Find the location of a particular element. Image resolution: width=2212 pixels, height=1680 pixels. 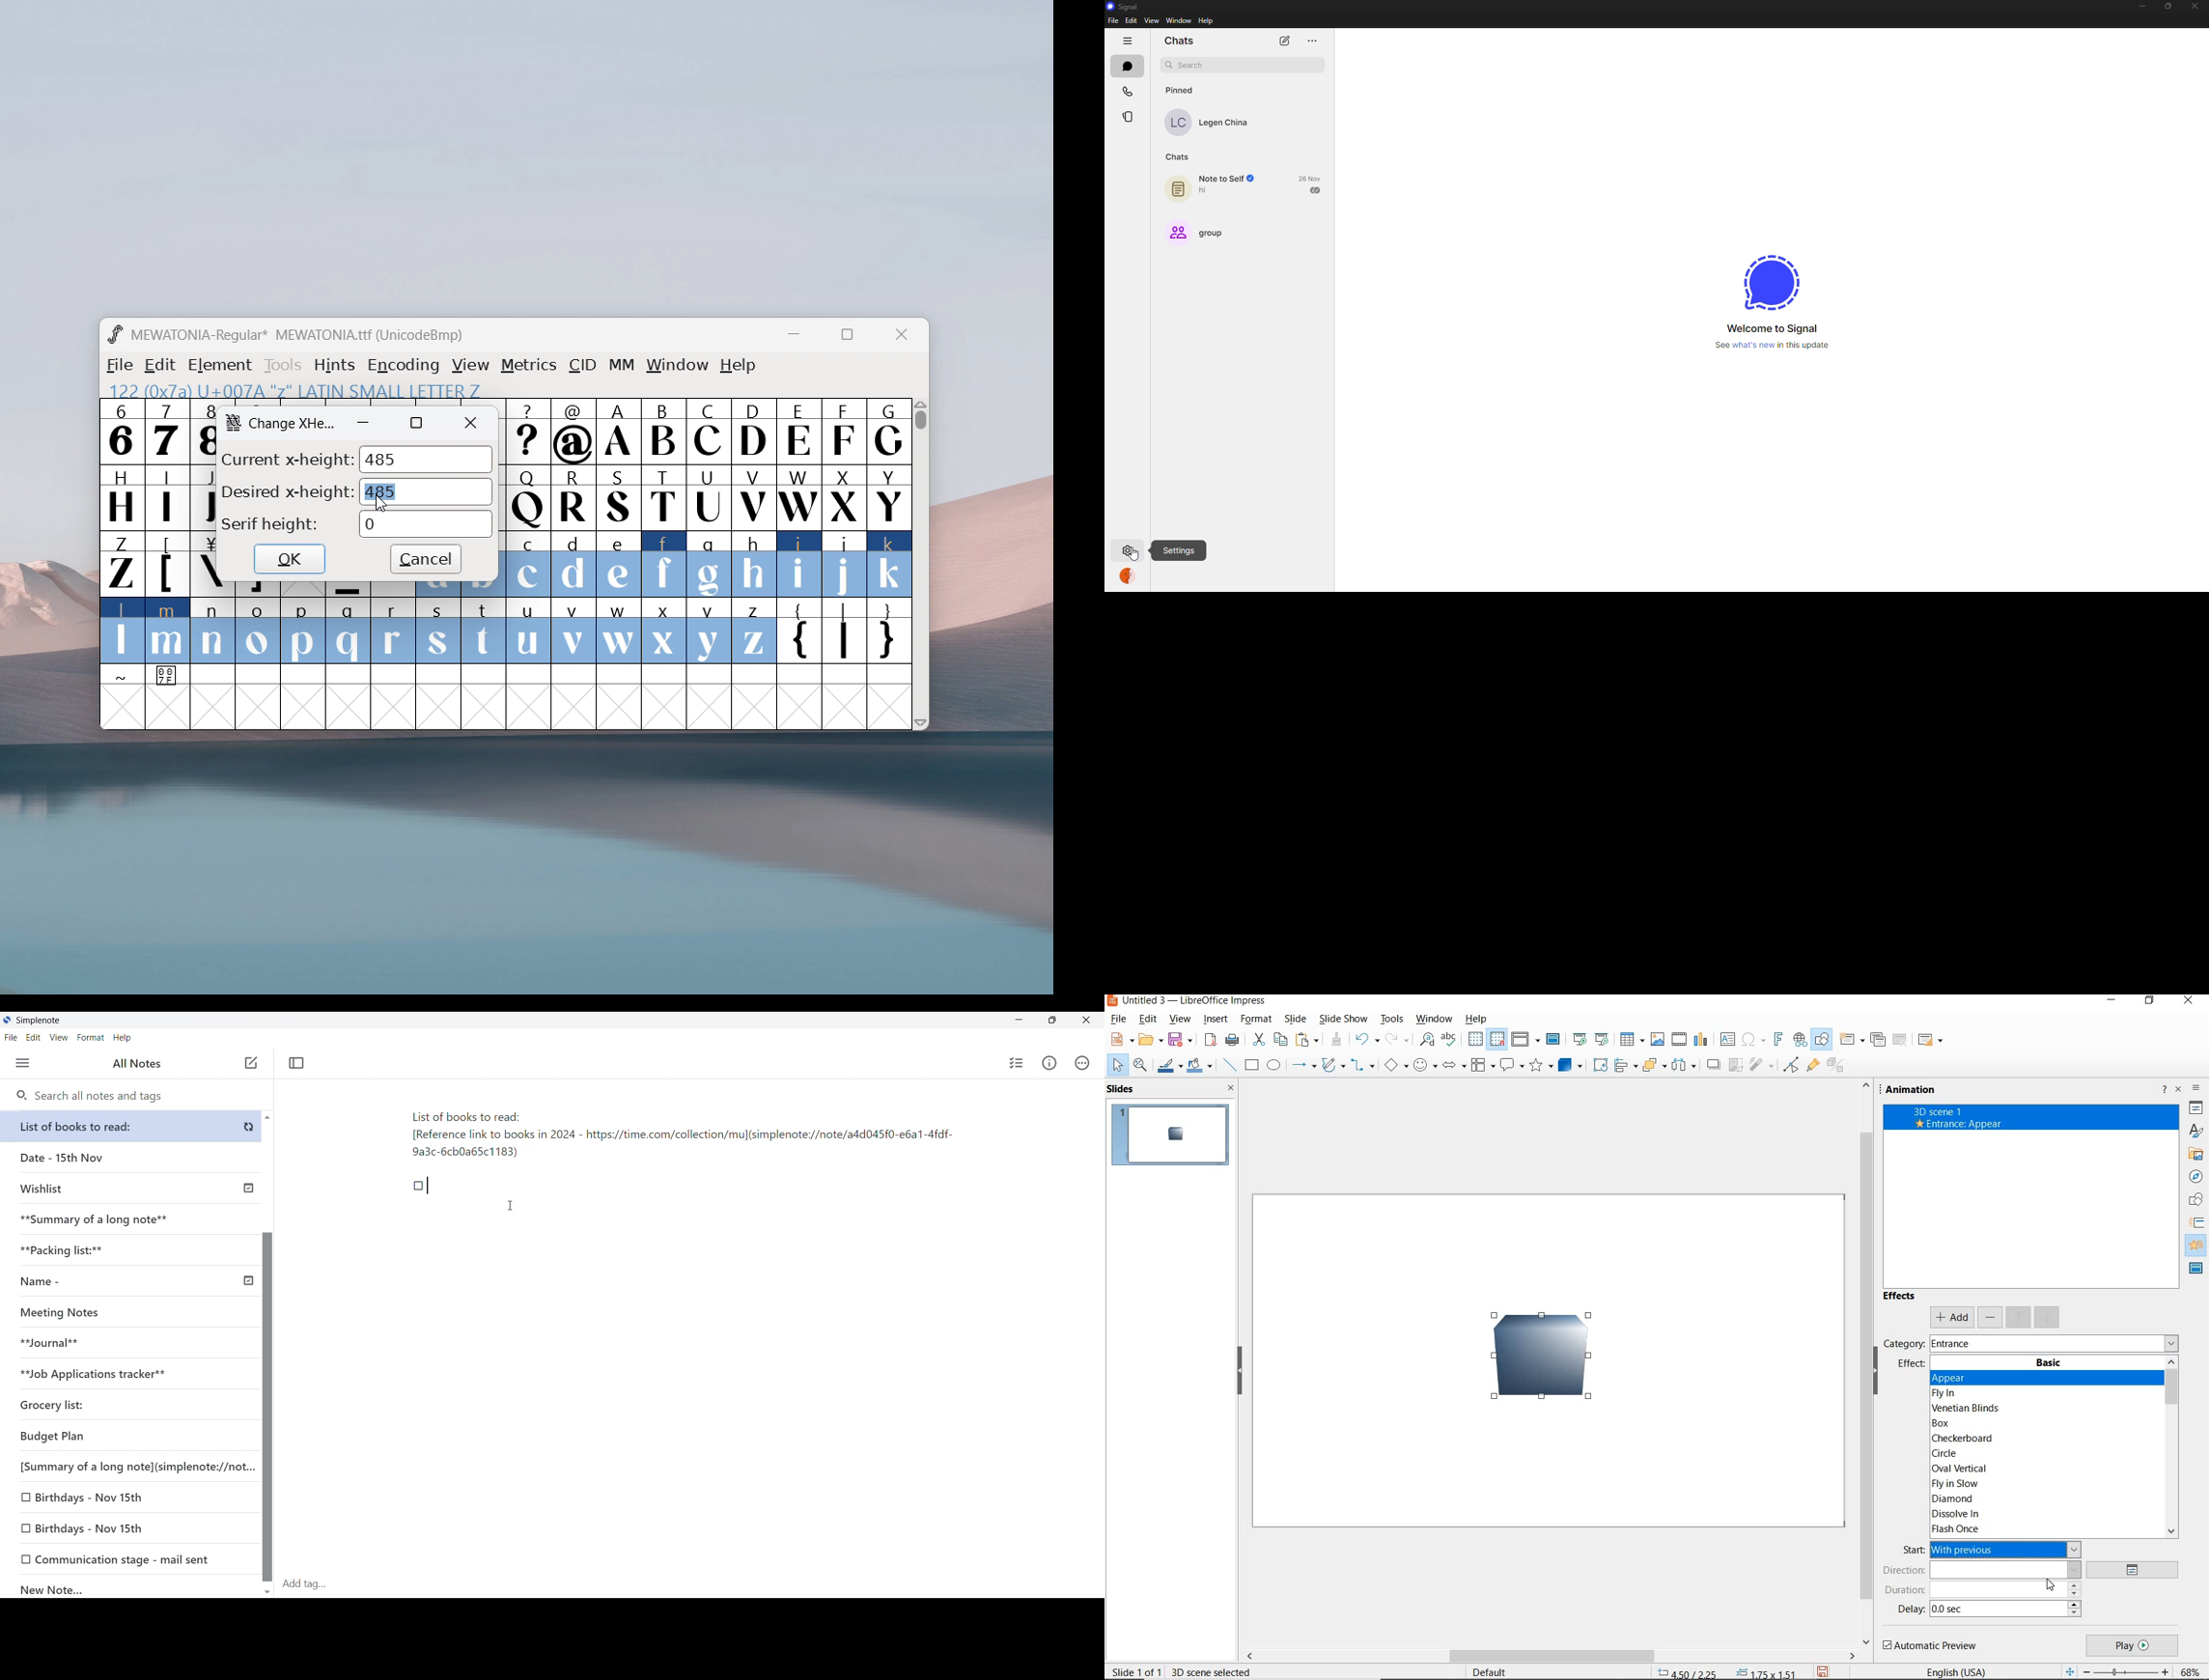

close is located at coordinates (471, 424).